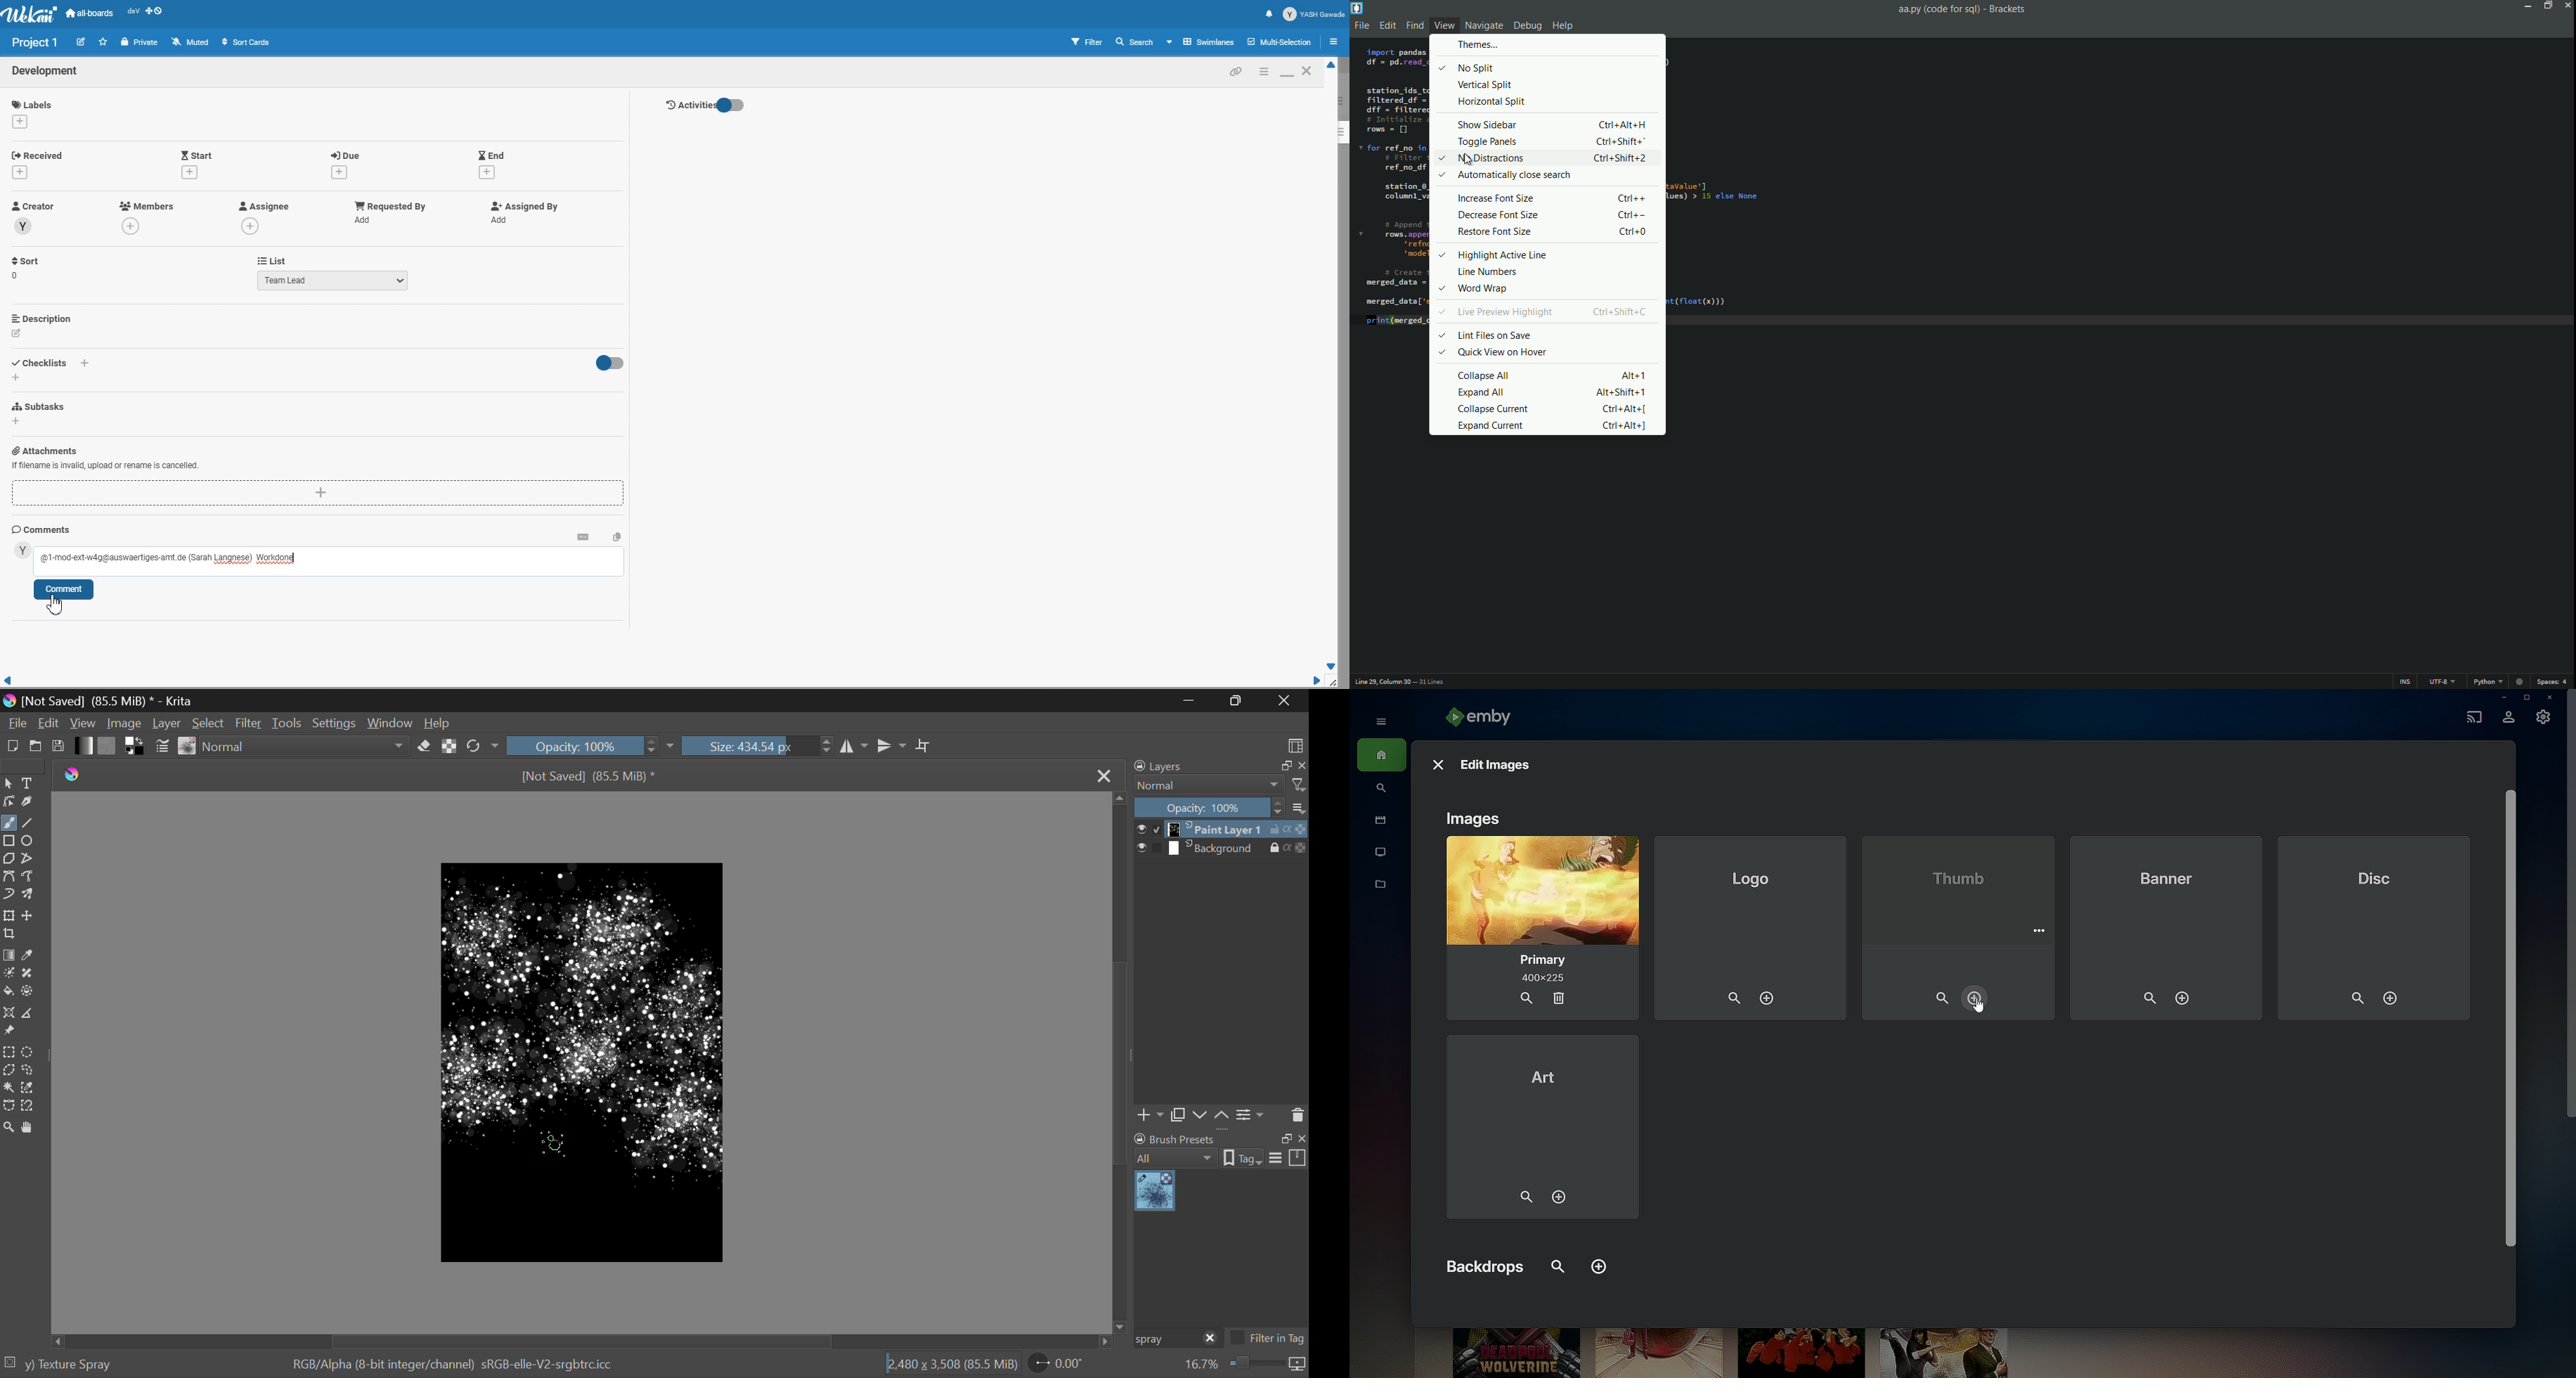  What do you see at coordinates (2510, 1019) in the screenshot?
I see `` at bounding box center [2510, 1019].